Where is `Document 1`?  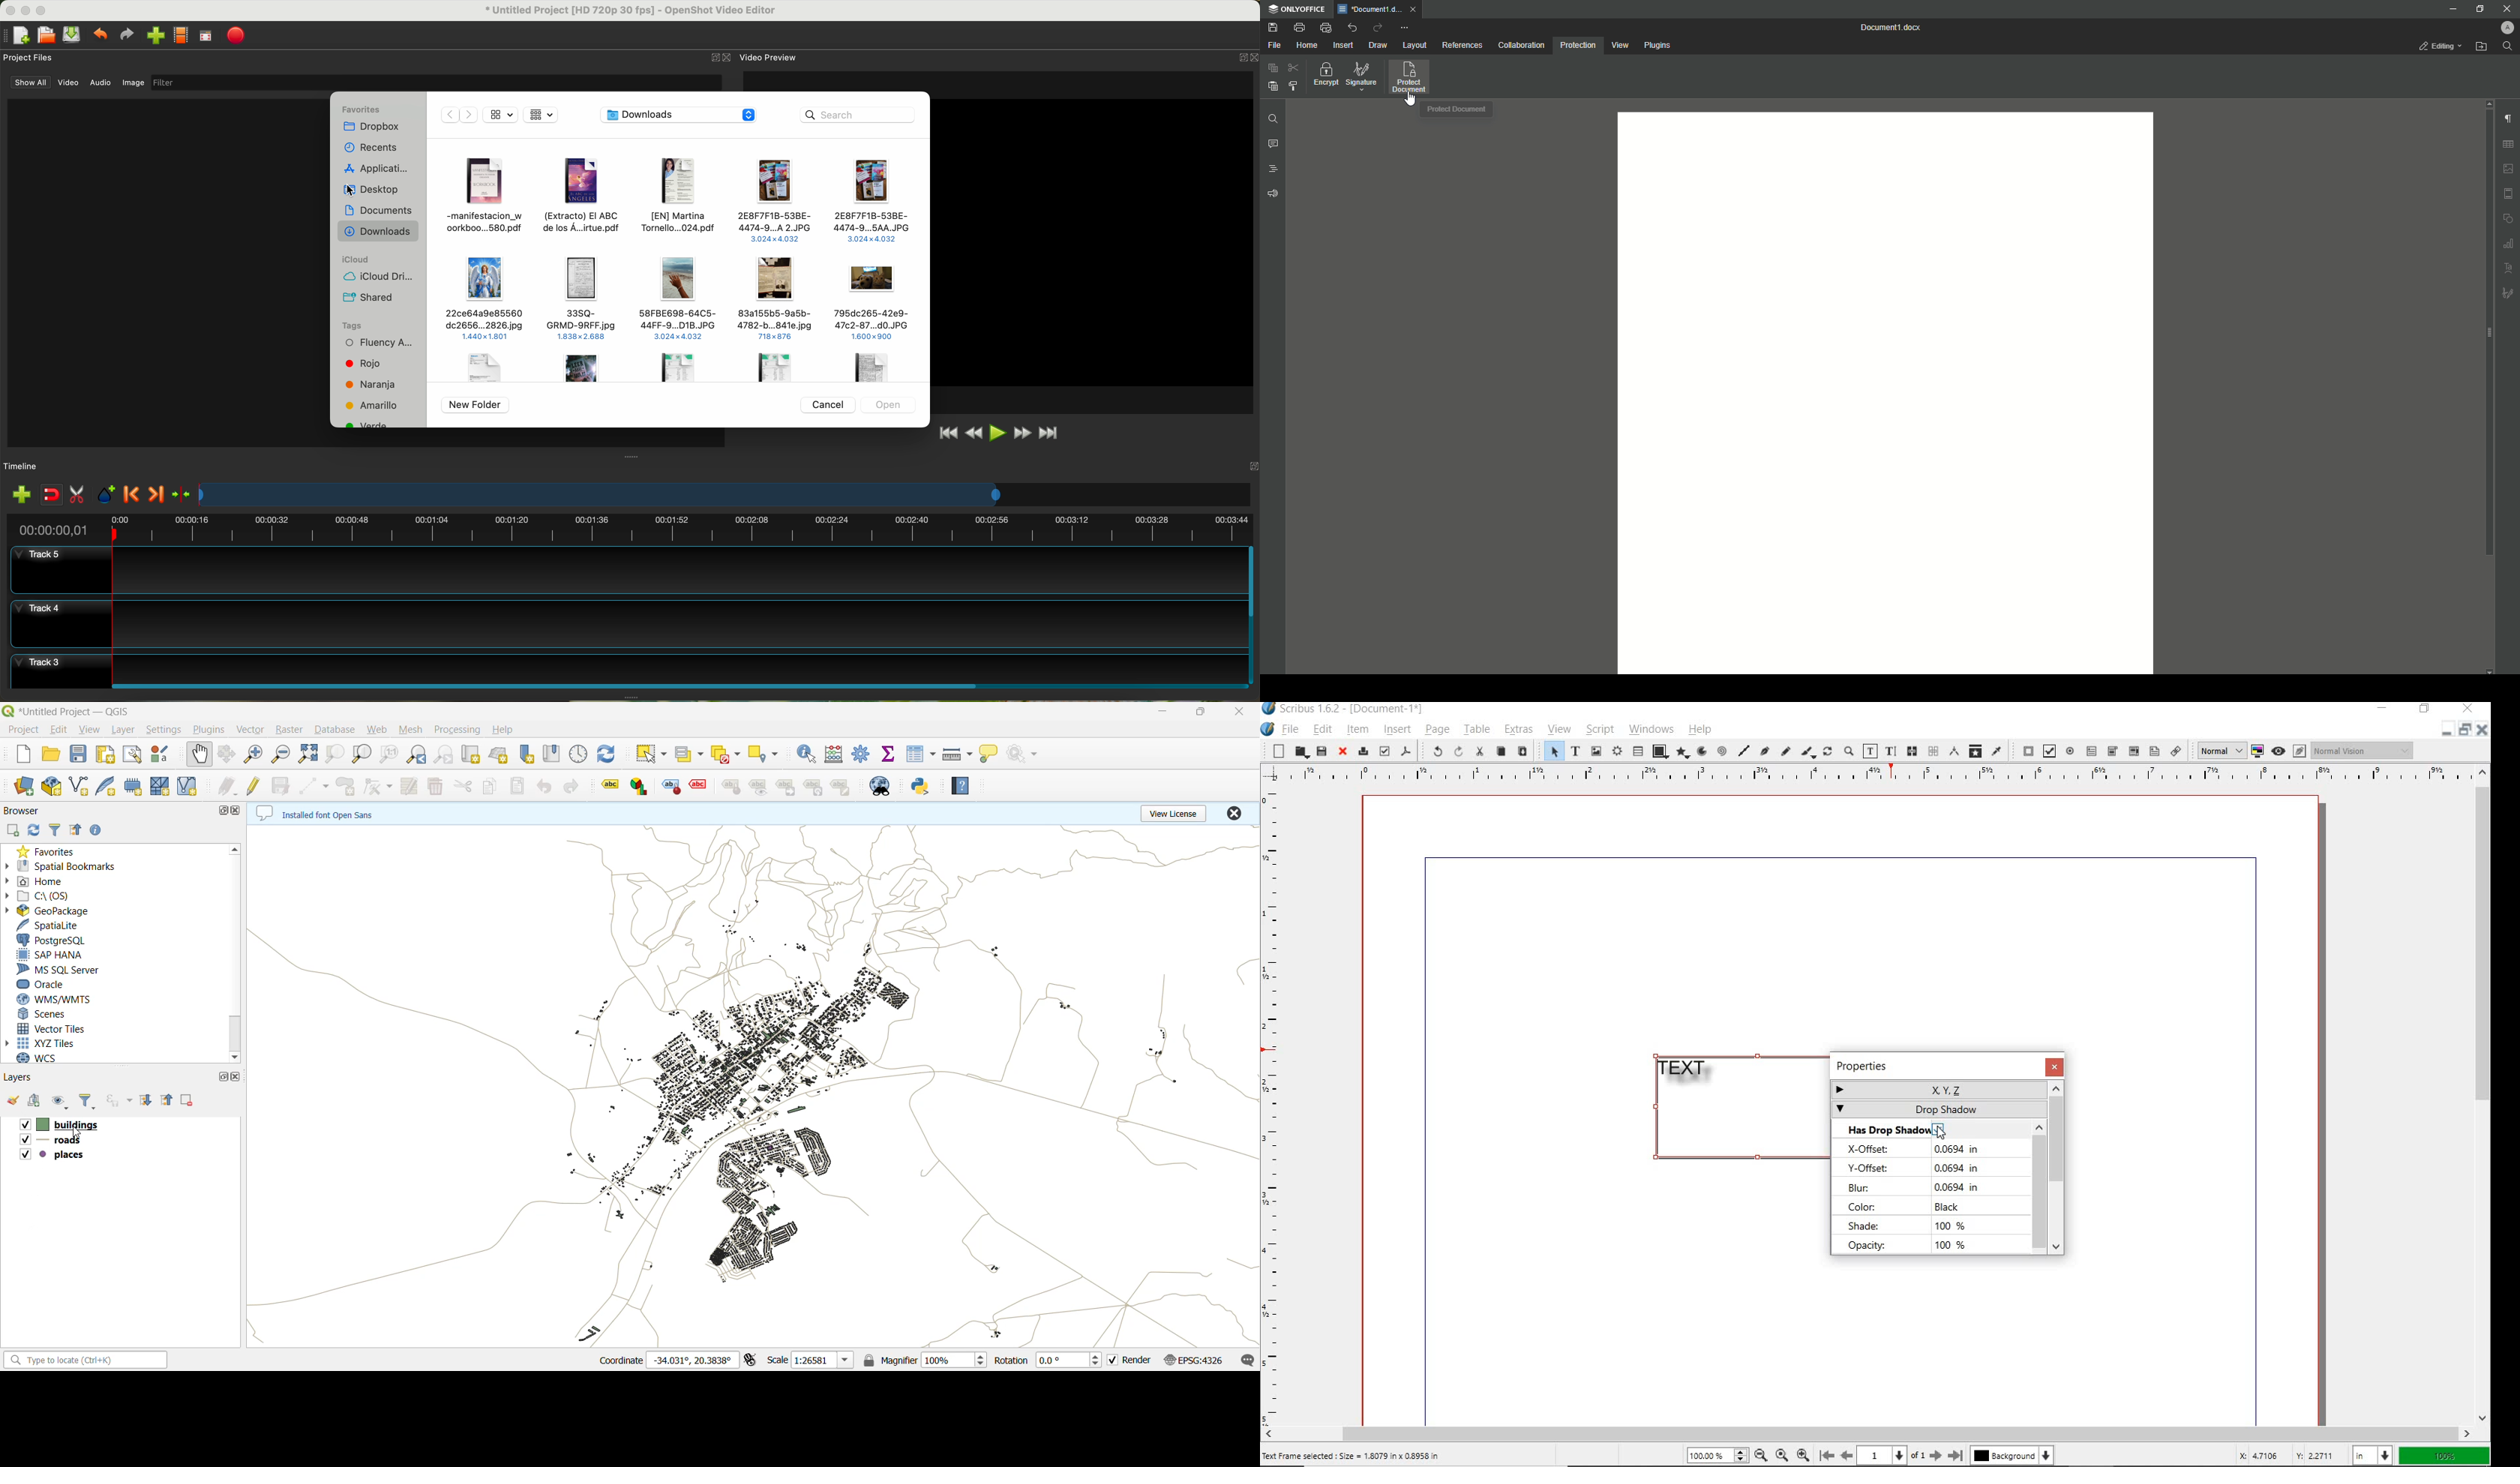
Document 1 is located at coordinates (1893, 28).